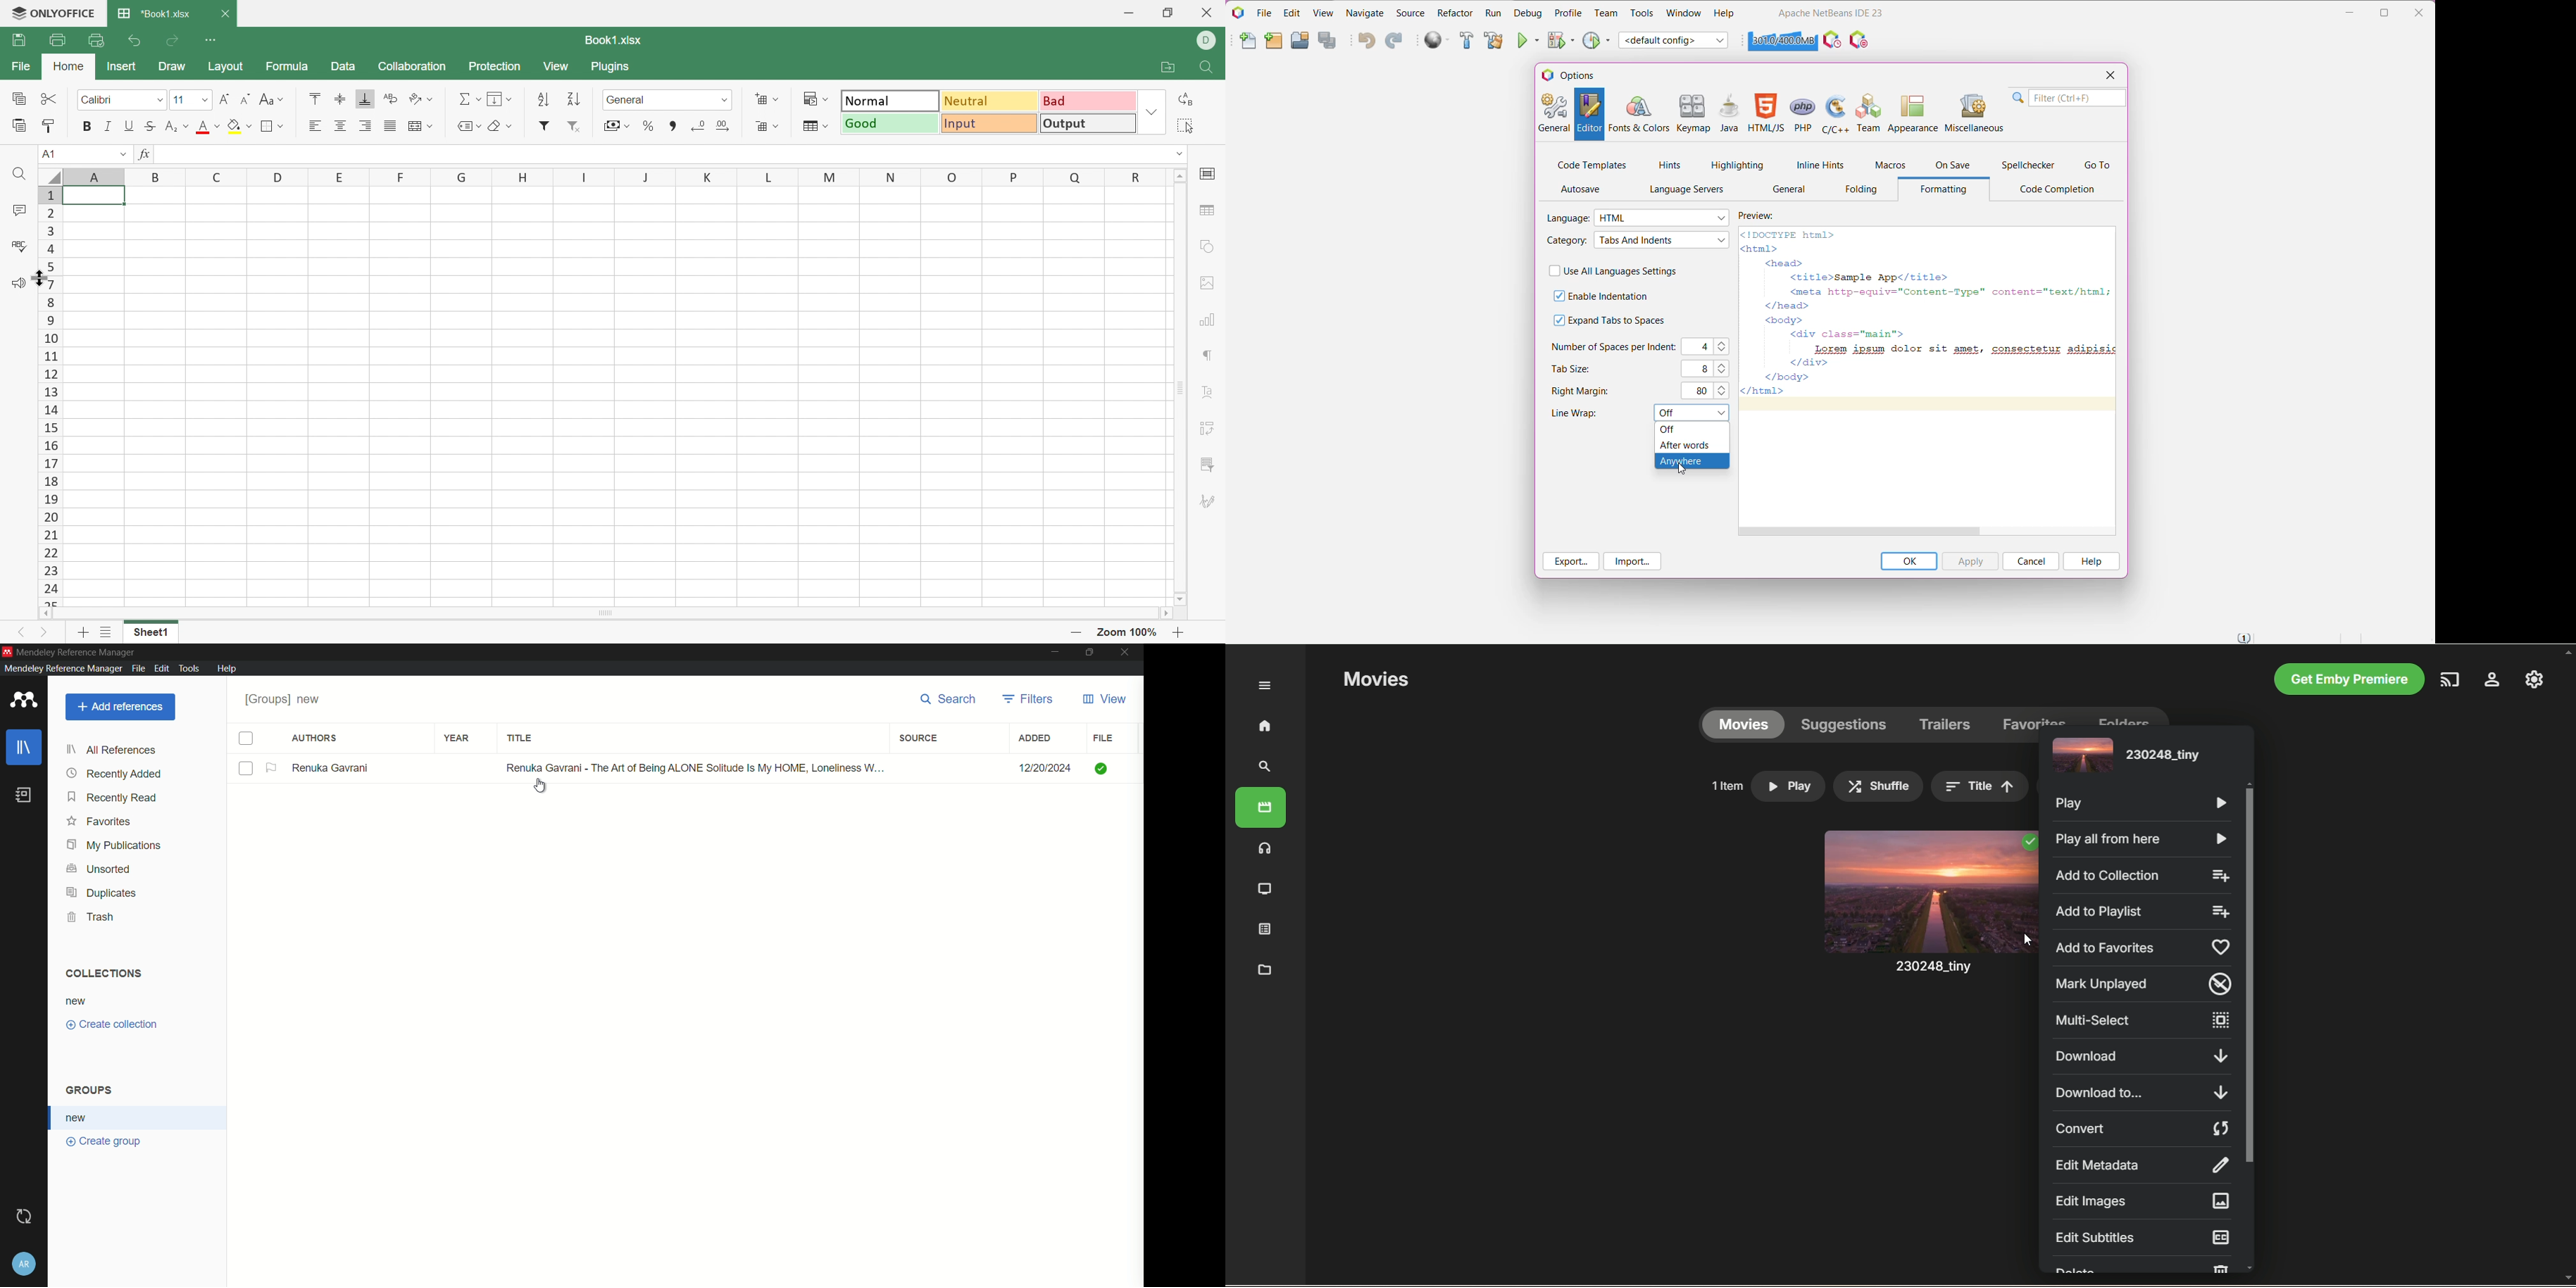 Image resolution: width=2576 pixels, height=1288 pixels. What do you see at coordinates (580, 127) in the screenshot?
I see `Remove style` at bounding box center [580, 127].